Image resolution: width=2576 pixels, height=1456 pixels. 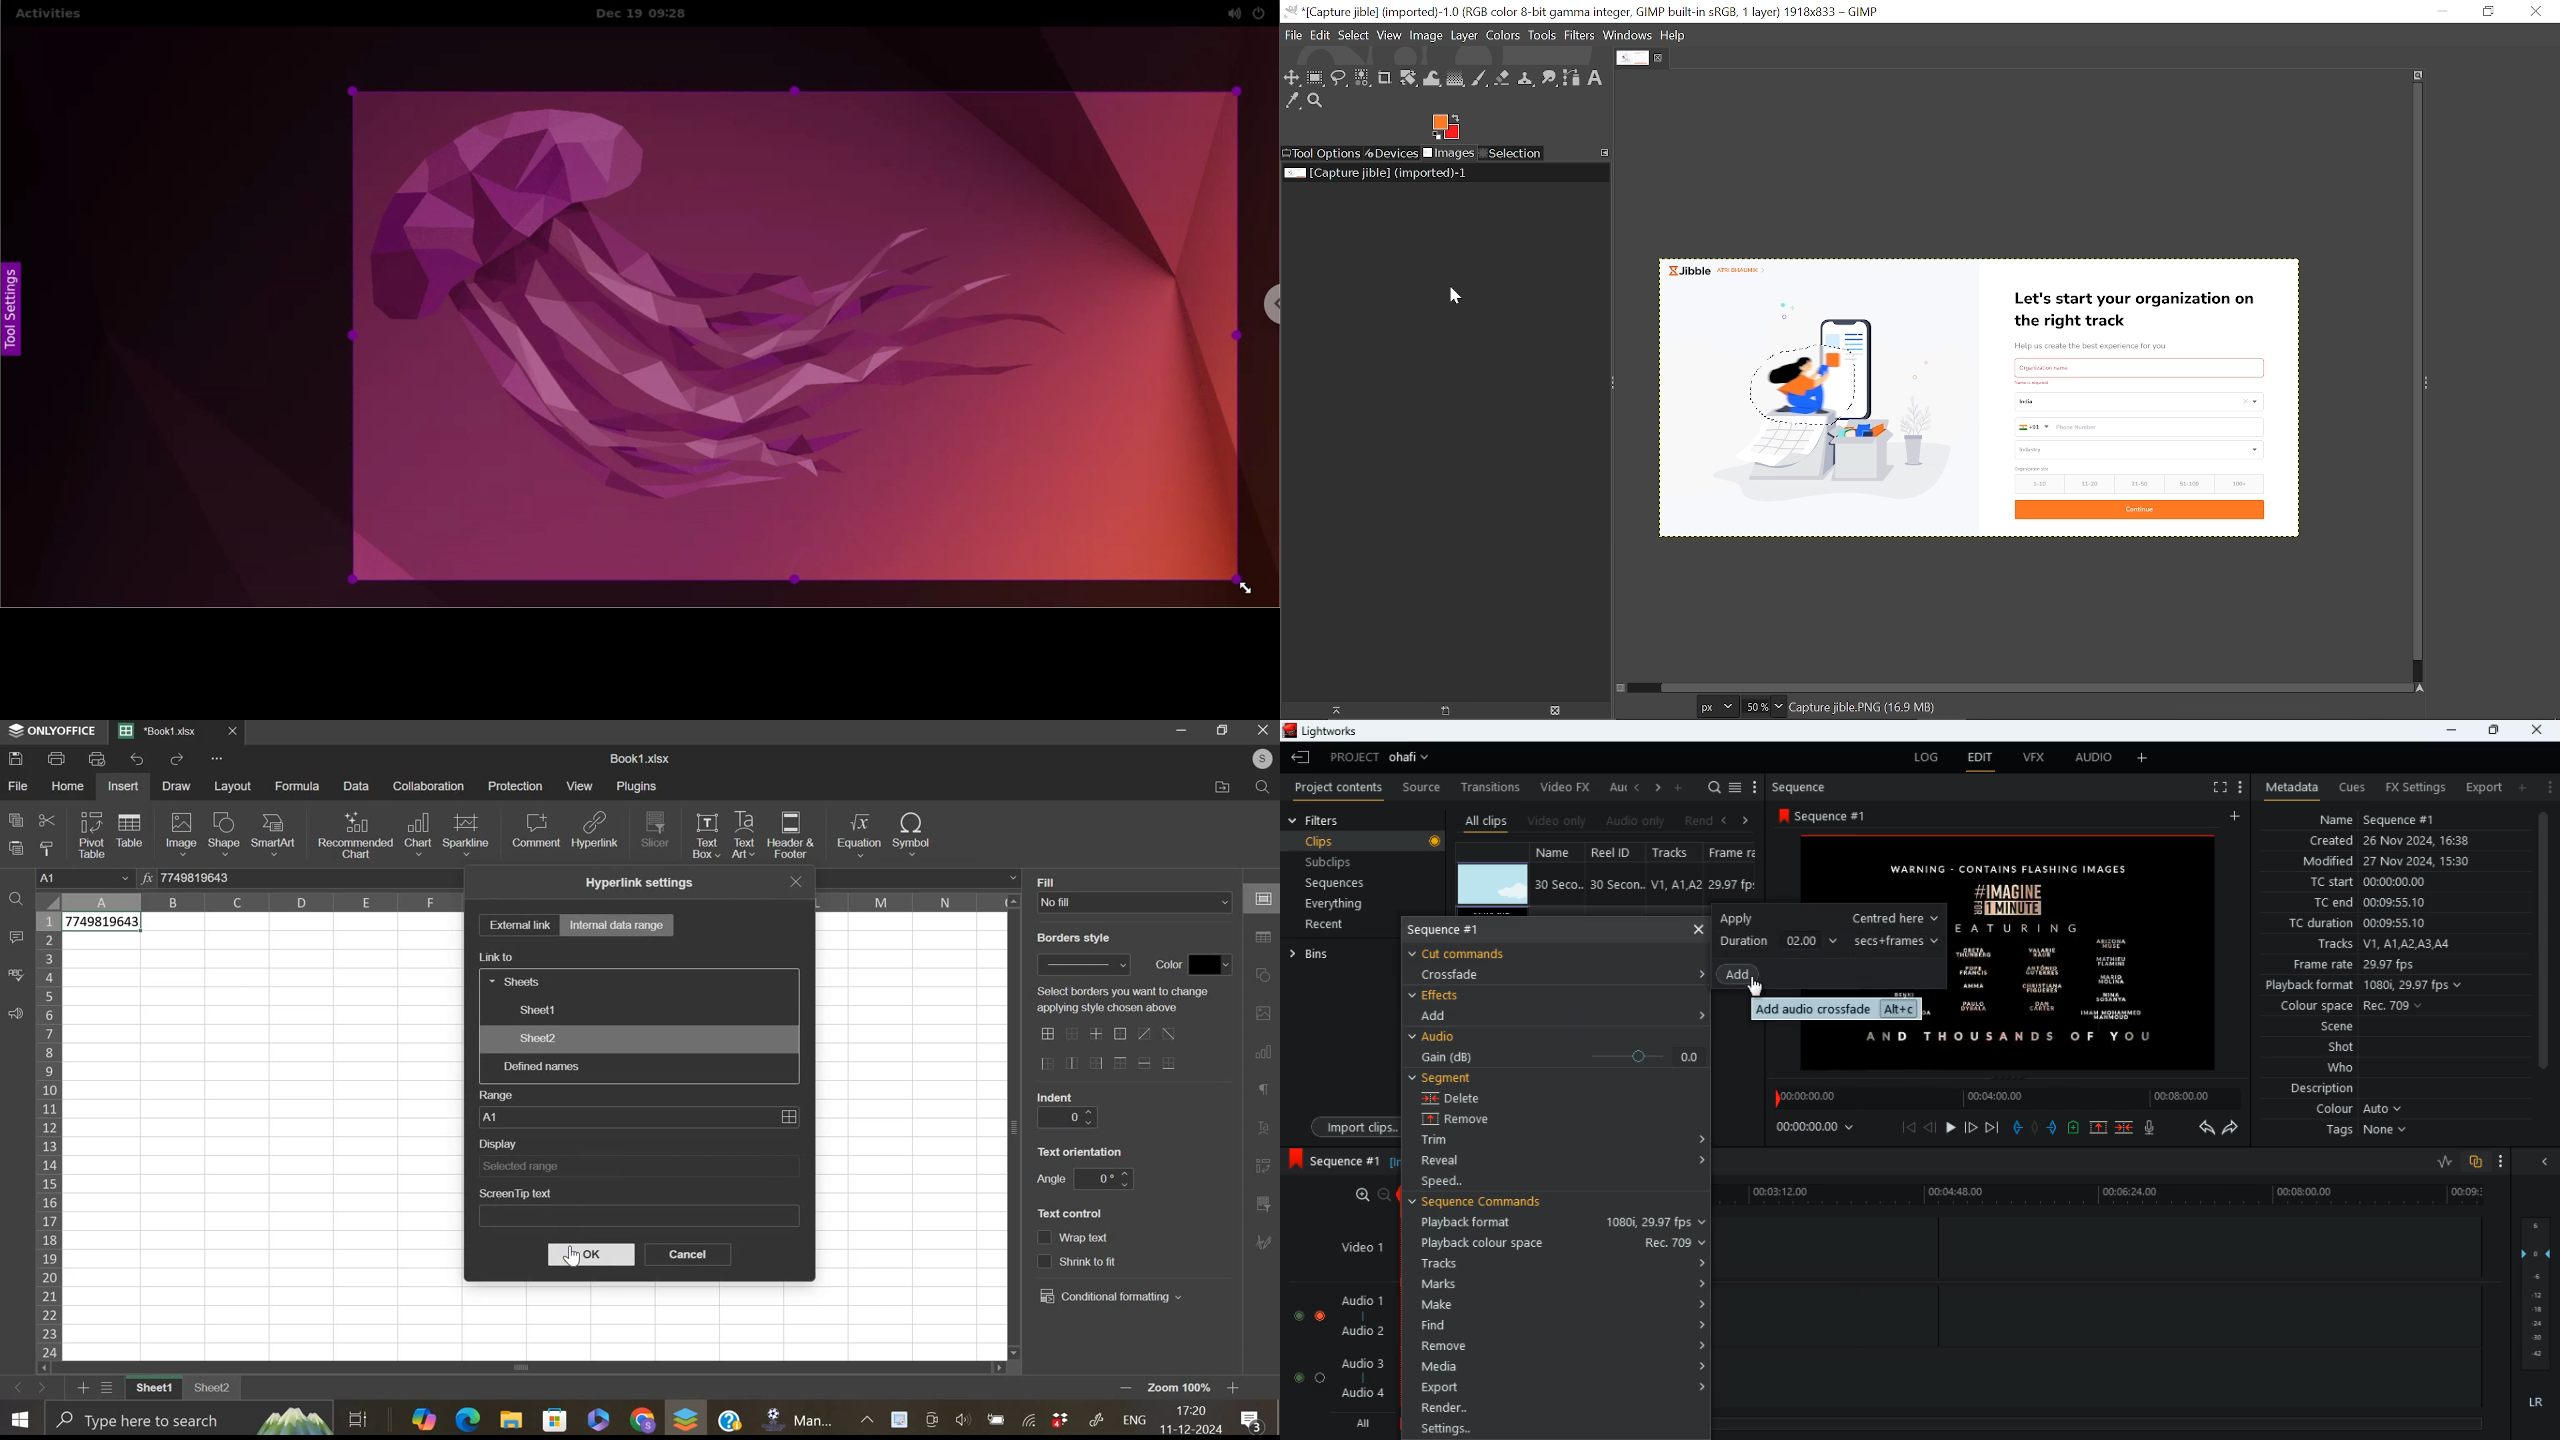 What do you see at coordinates (15, 819) in the screenshot?
I see `copy` at bounding box center [15, 819].